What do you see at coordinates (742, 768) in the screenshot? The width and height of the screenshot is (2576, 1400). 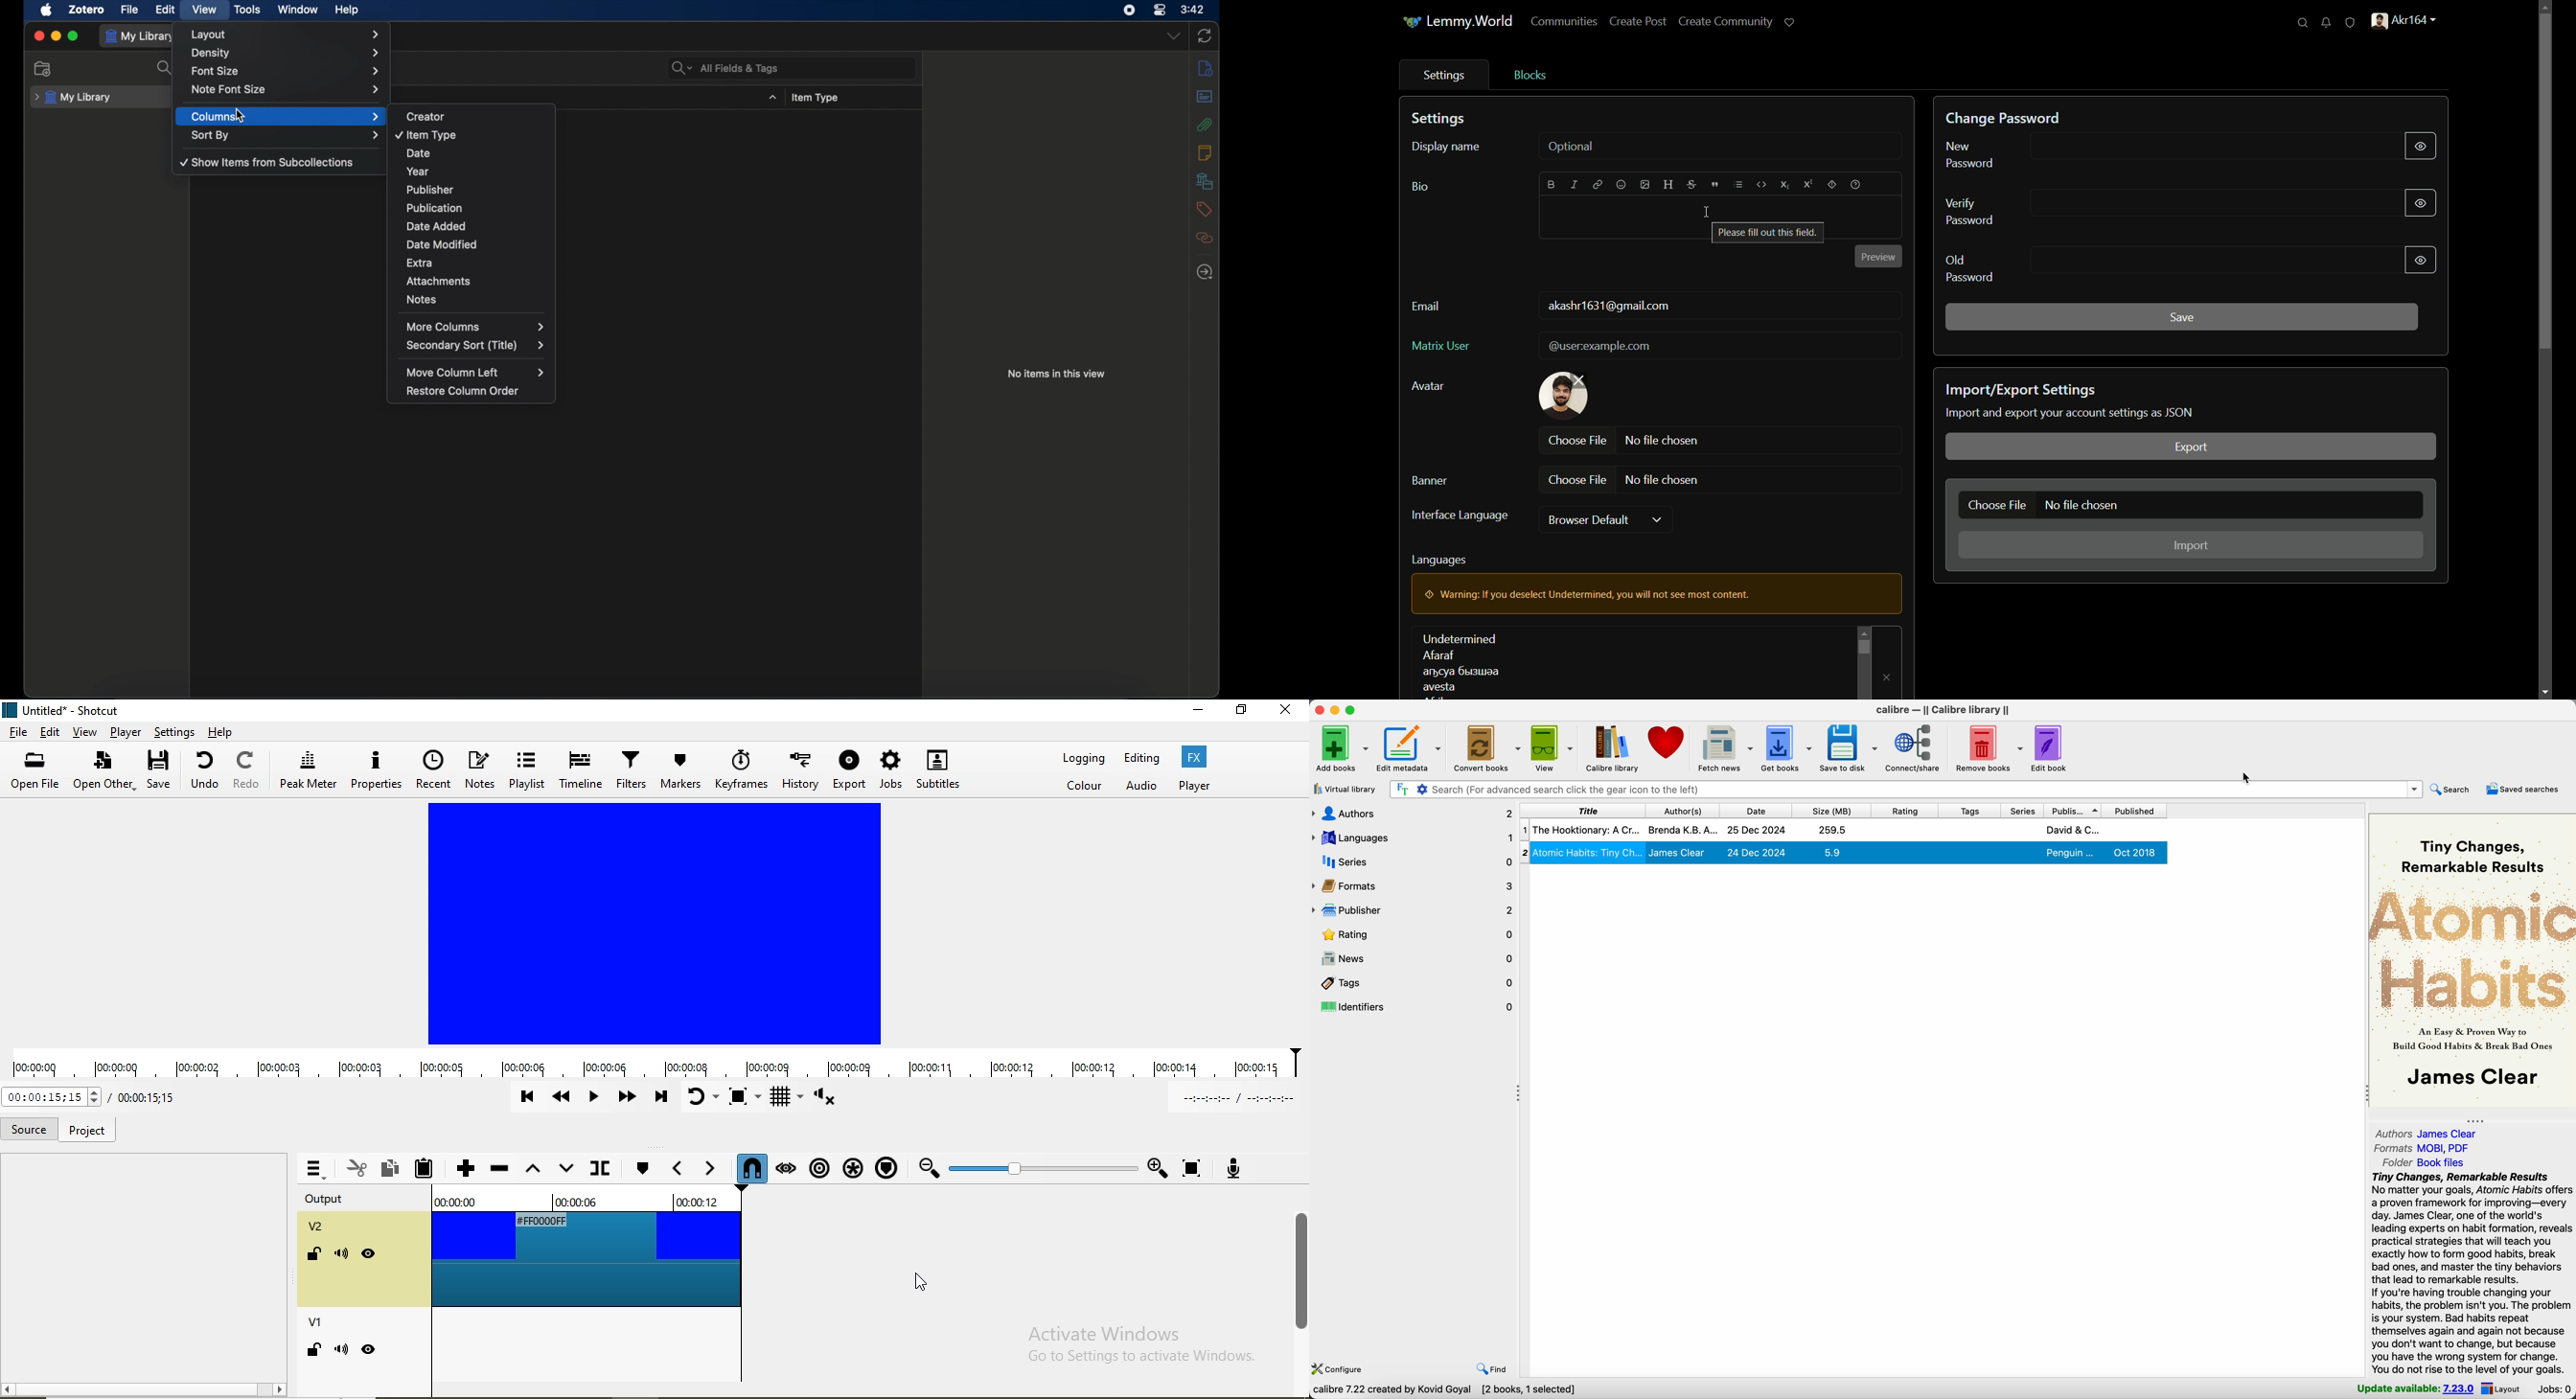 I see `keyframe` at bounding box center [742, 768].